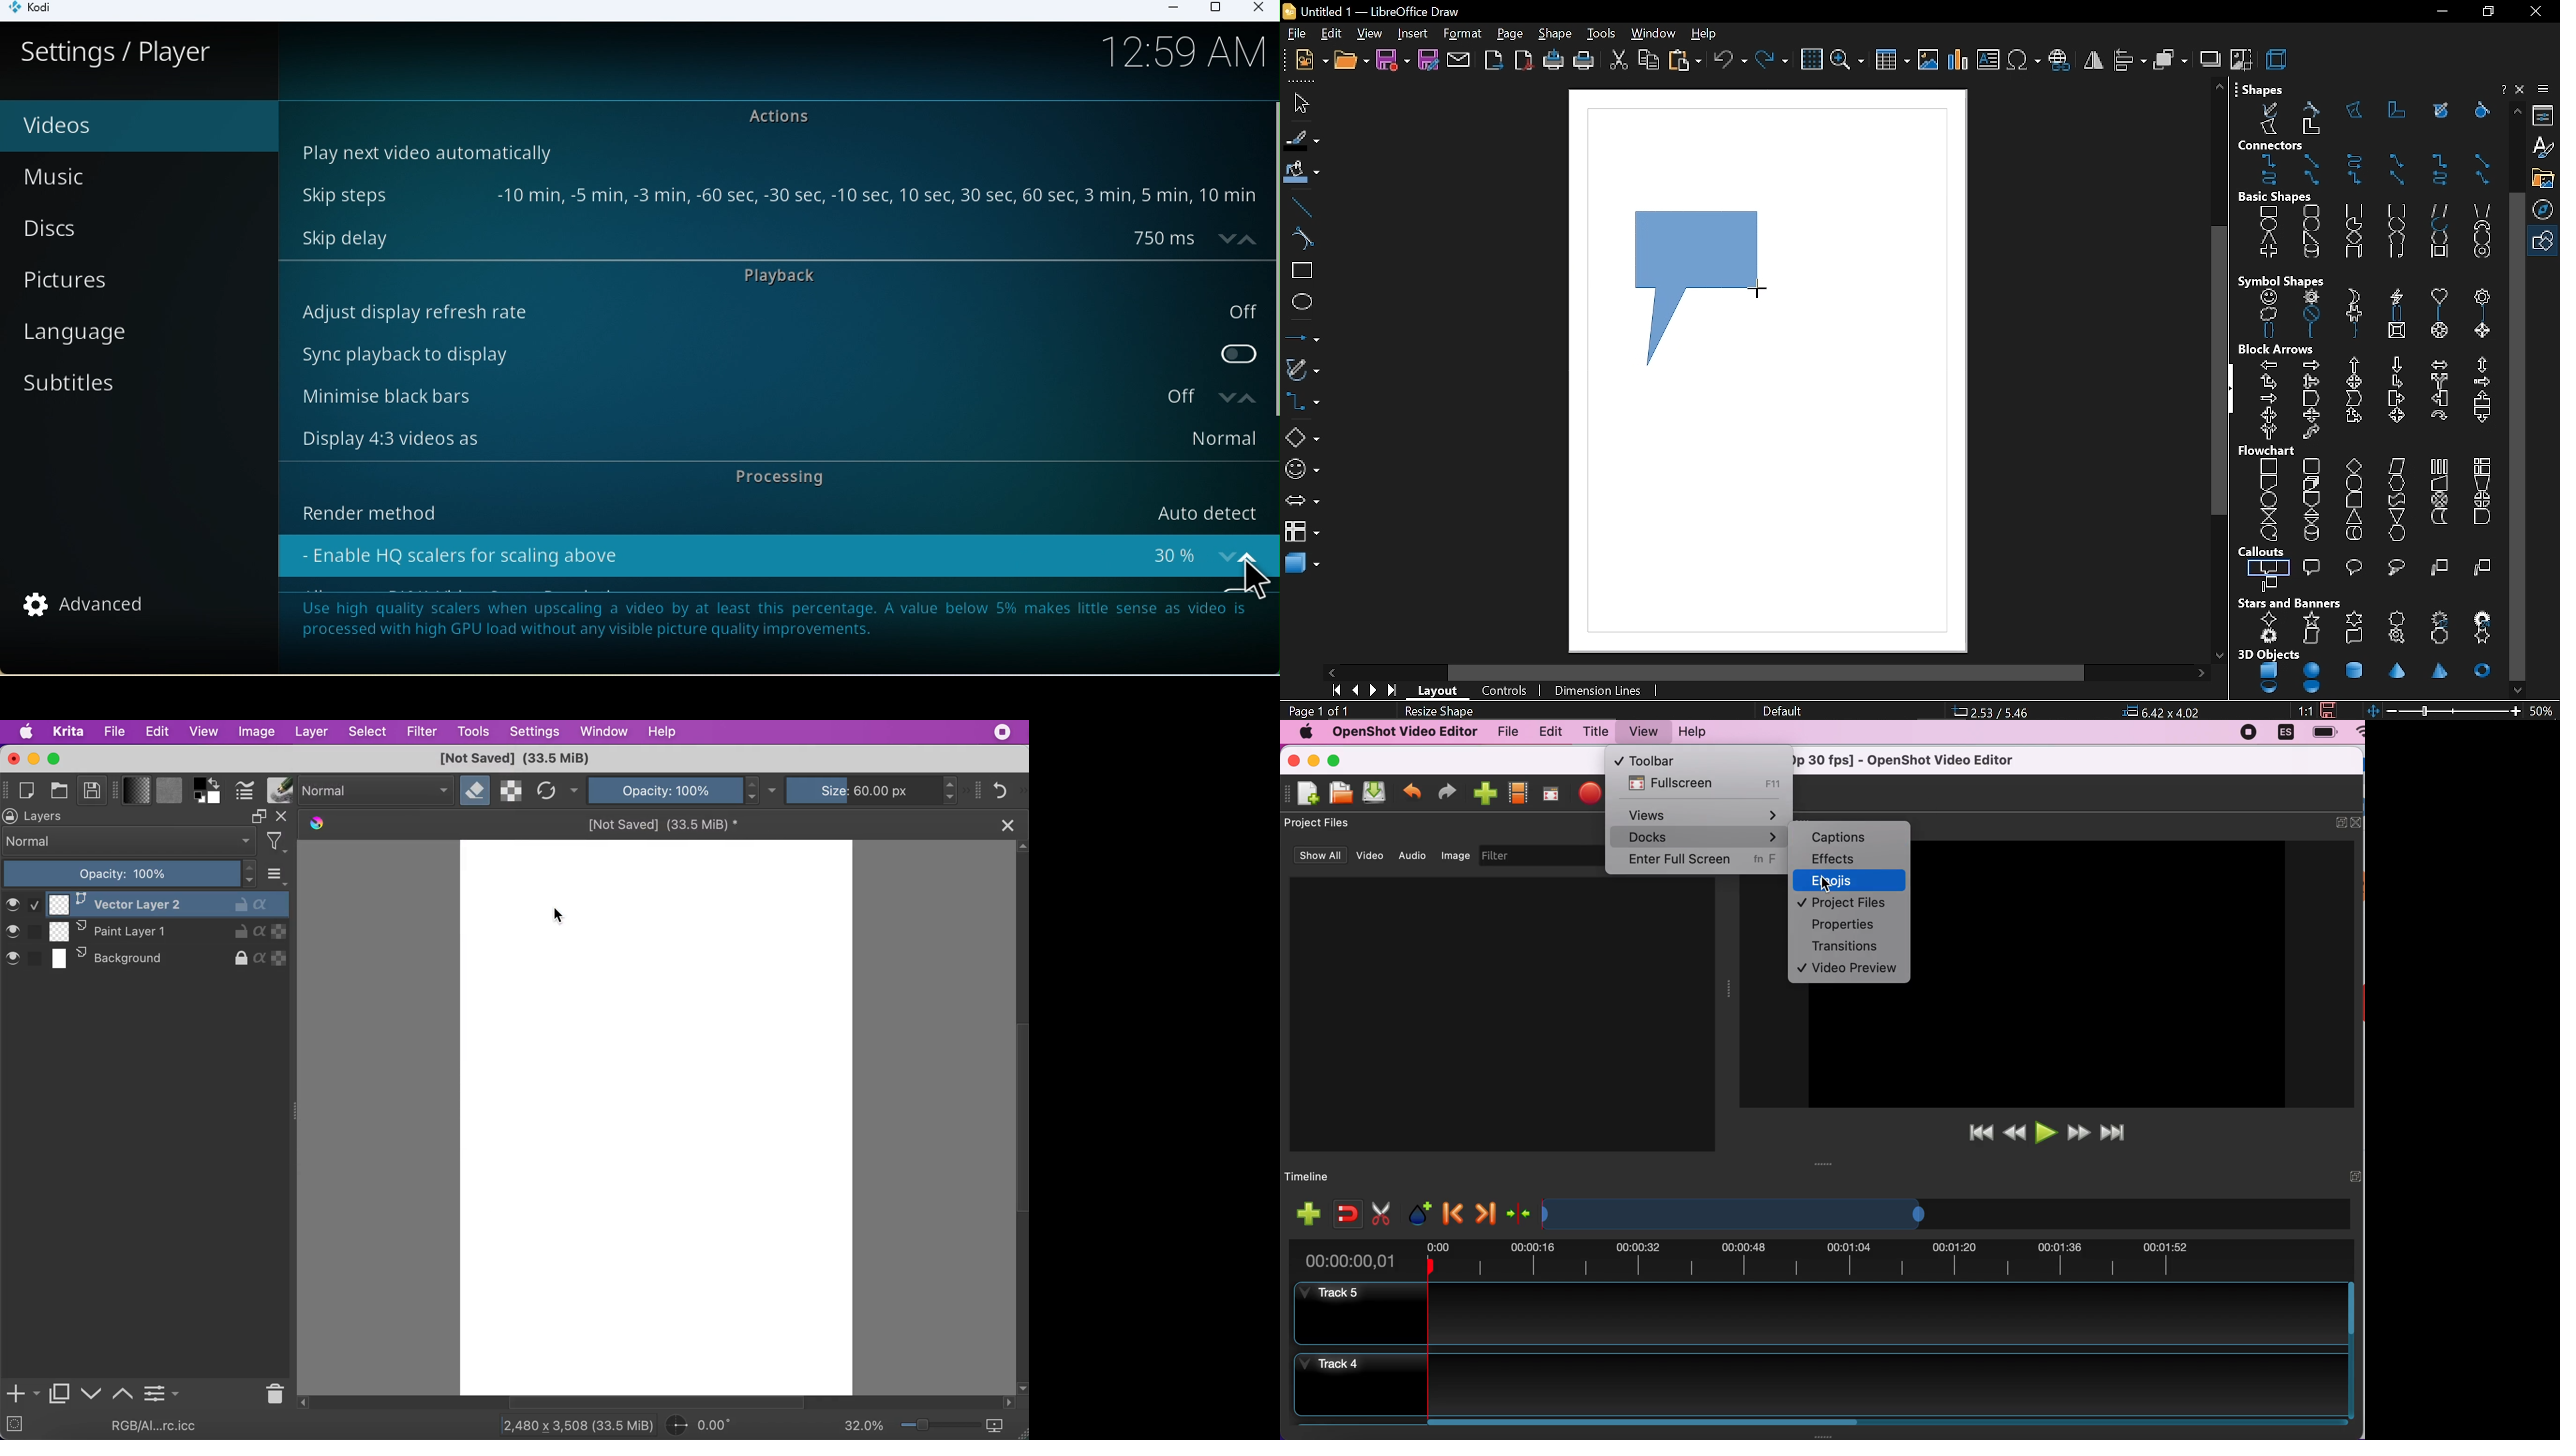 This screenshot has width=2576, height=1456. I want to click on format, so click(1460, 33).